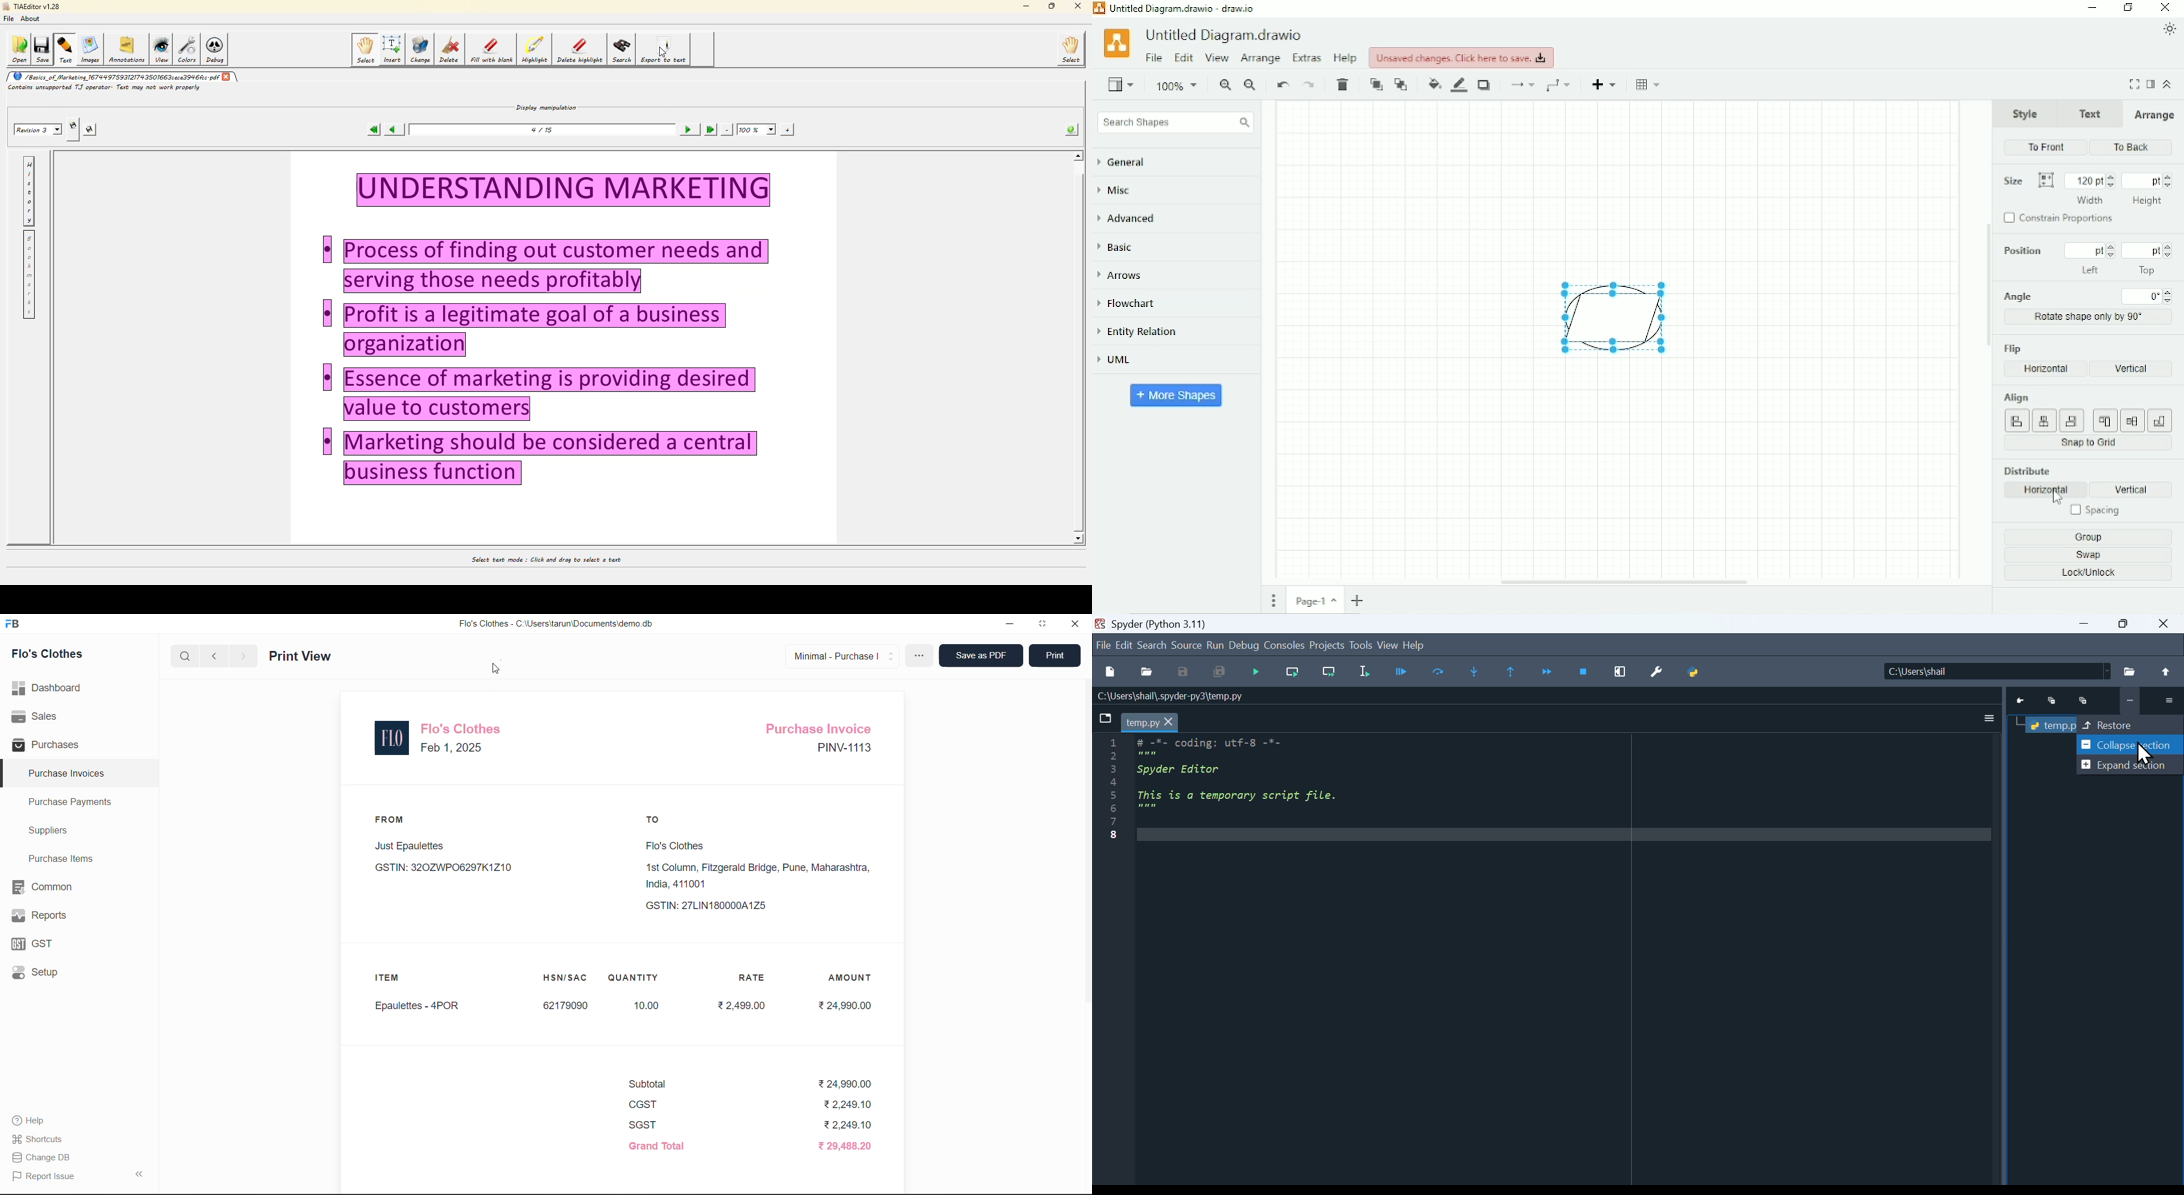 The height and width of the screenshot is (1204, 2184). What do you see at coordinates (2000, 671) in the screenshot?
I see `Location of the file` at bounding box center [2000, 671].